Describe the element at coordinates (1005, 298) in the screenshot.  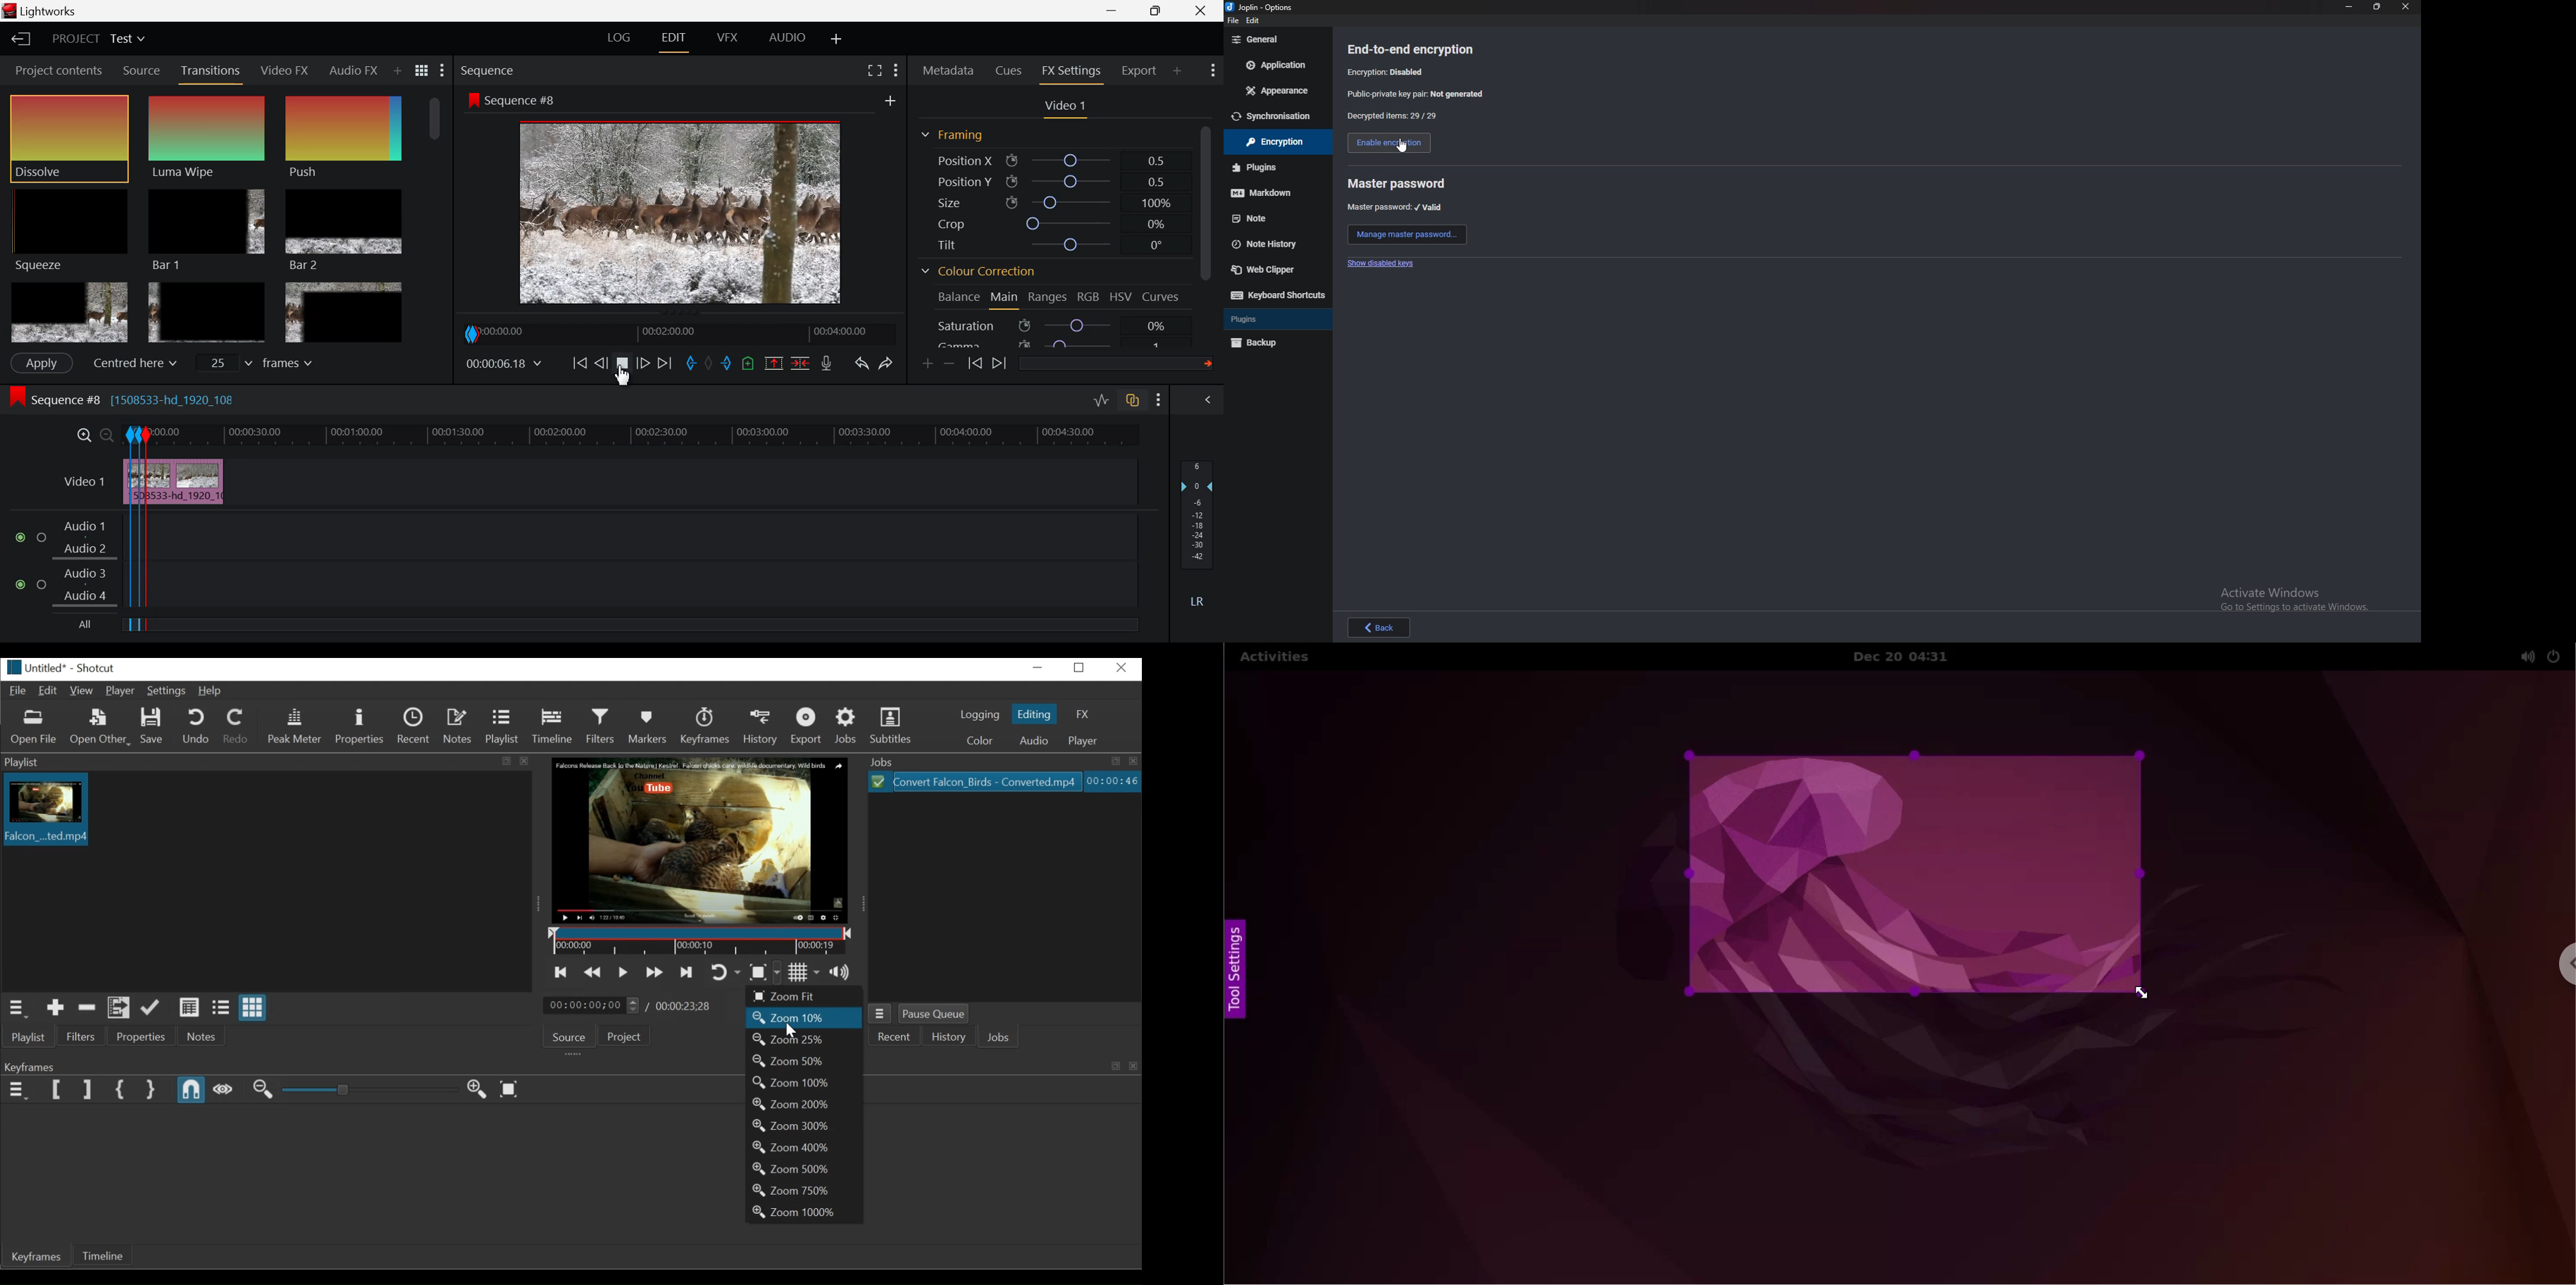
I see `Main Tab Open` at that location.